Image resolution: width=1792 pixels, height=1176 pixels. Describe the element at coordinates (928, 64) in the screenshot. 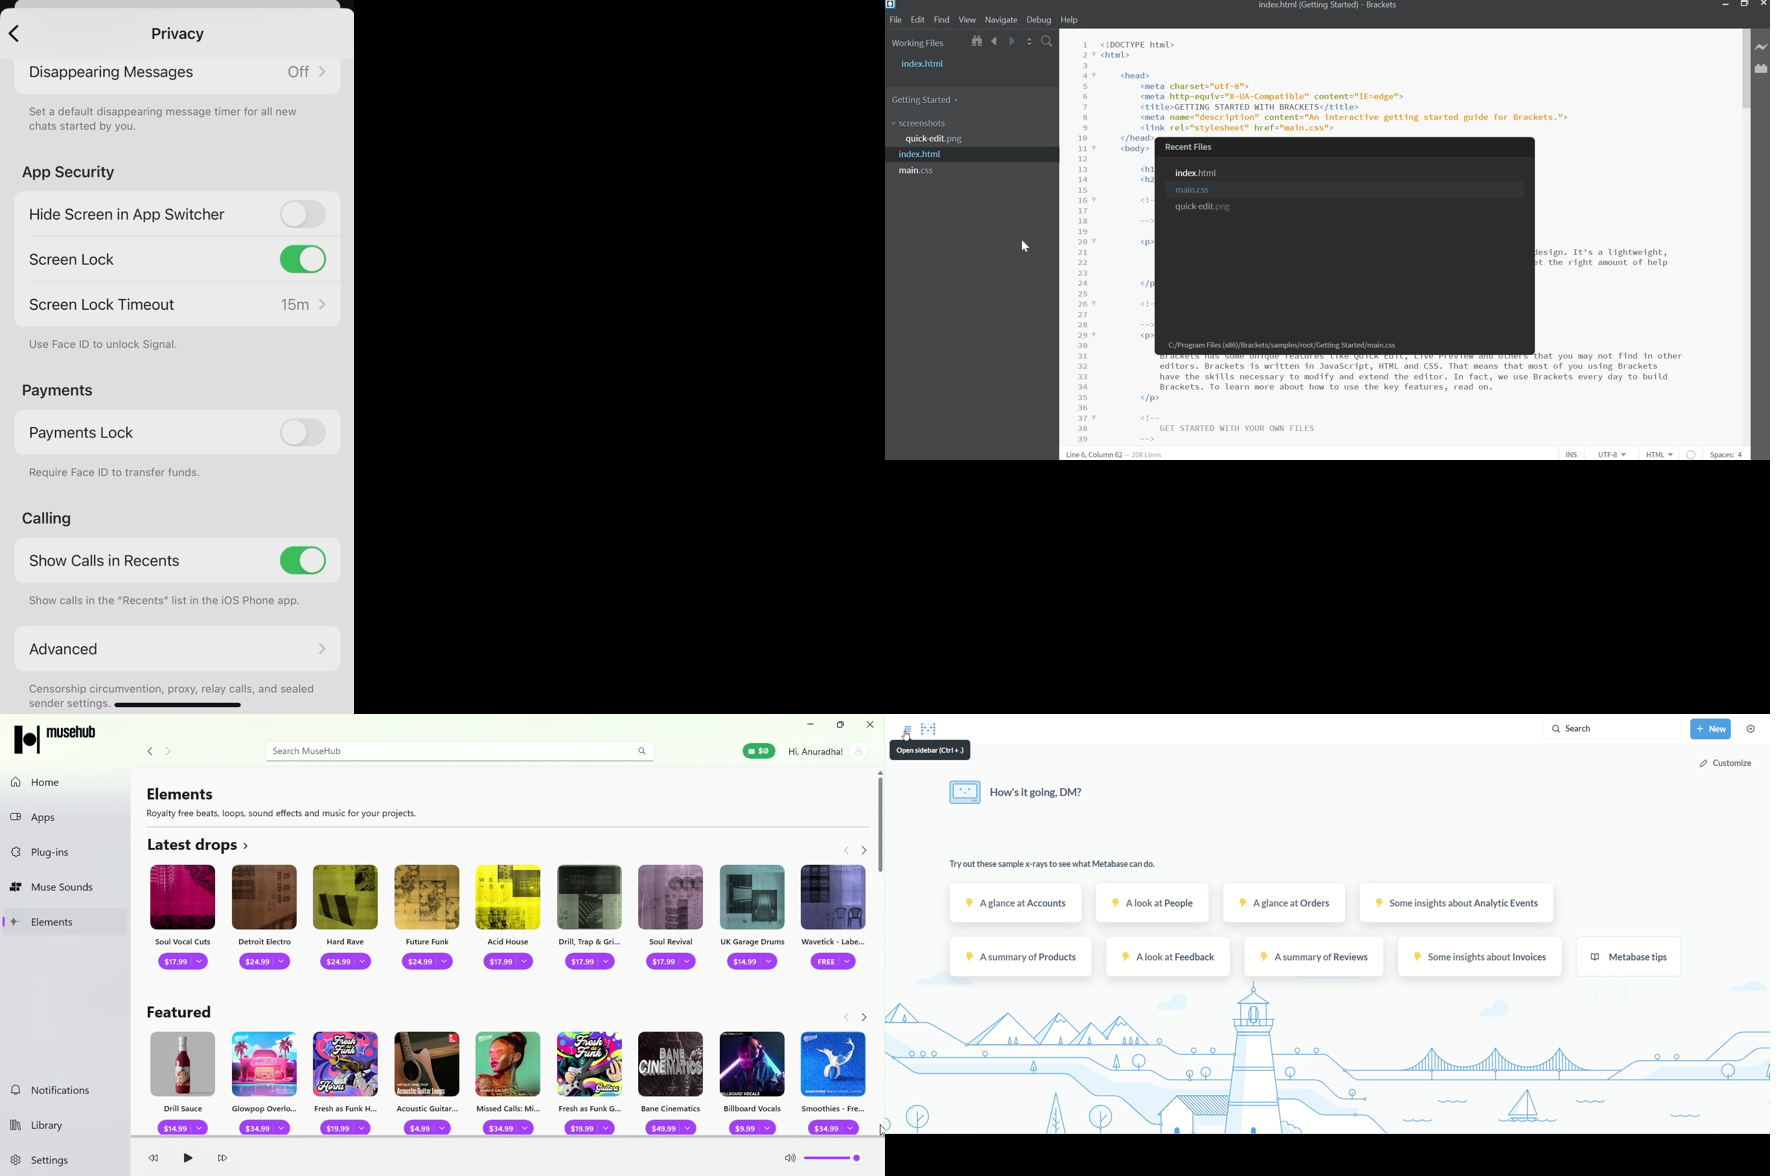

I see `` at that location.